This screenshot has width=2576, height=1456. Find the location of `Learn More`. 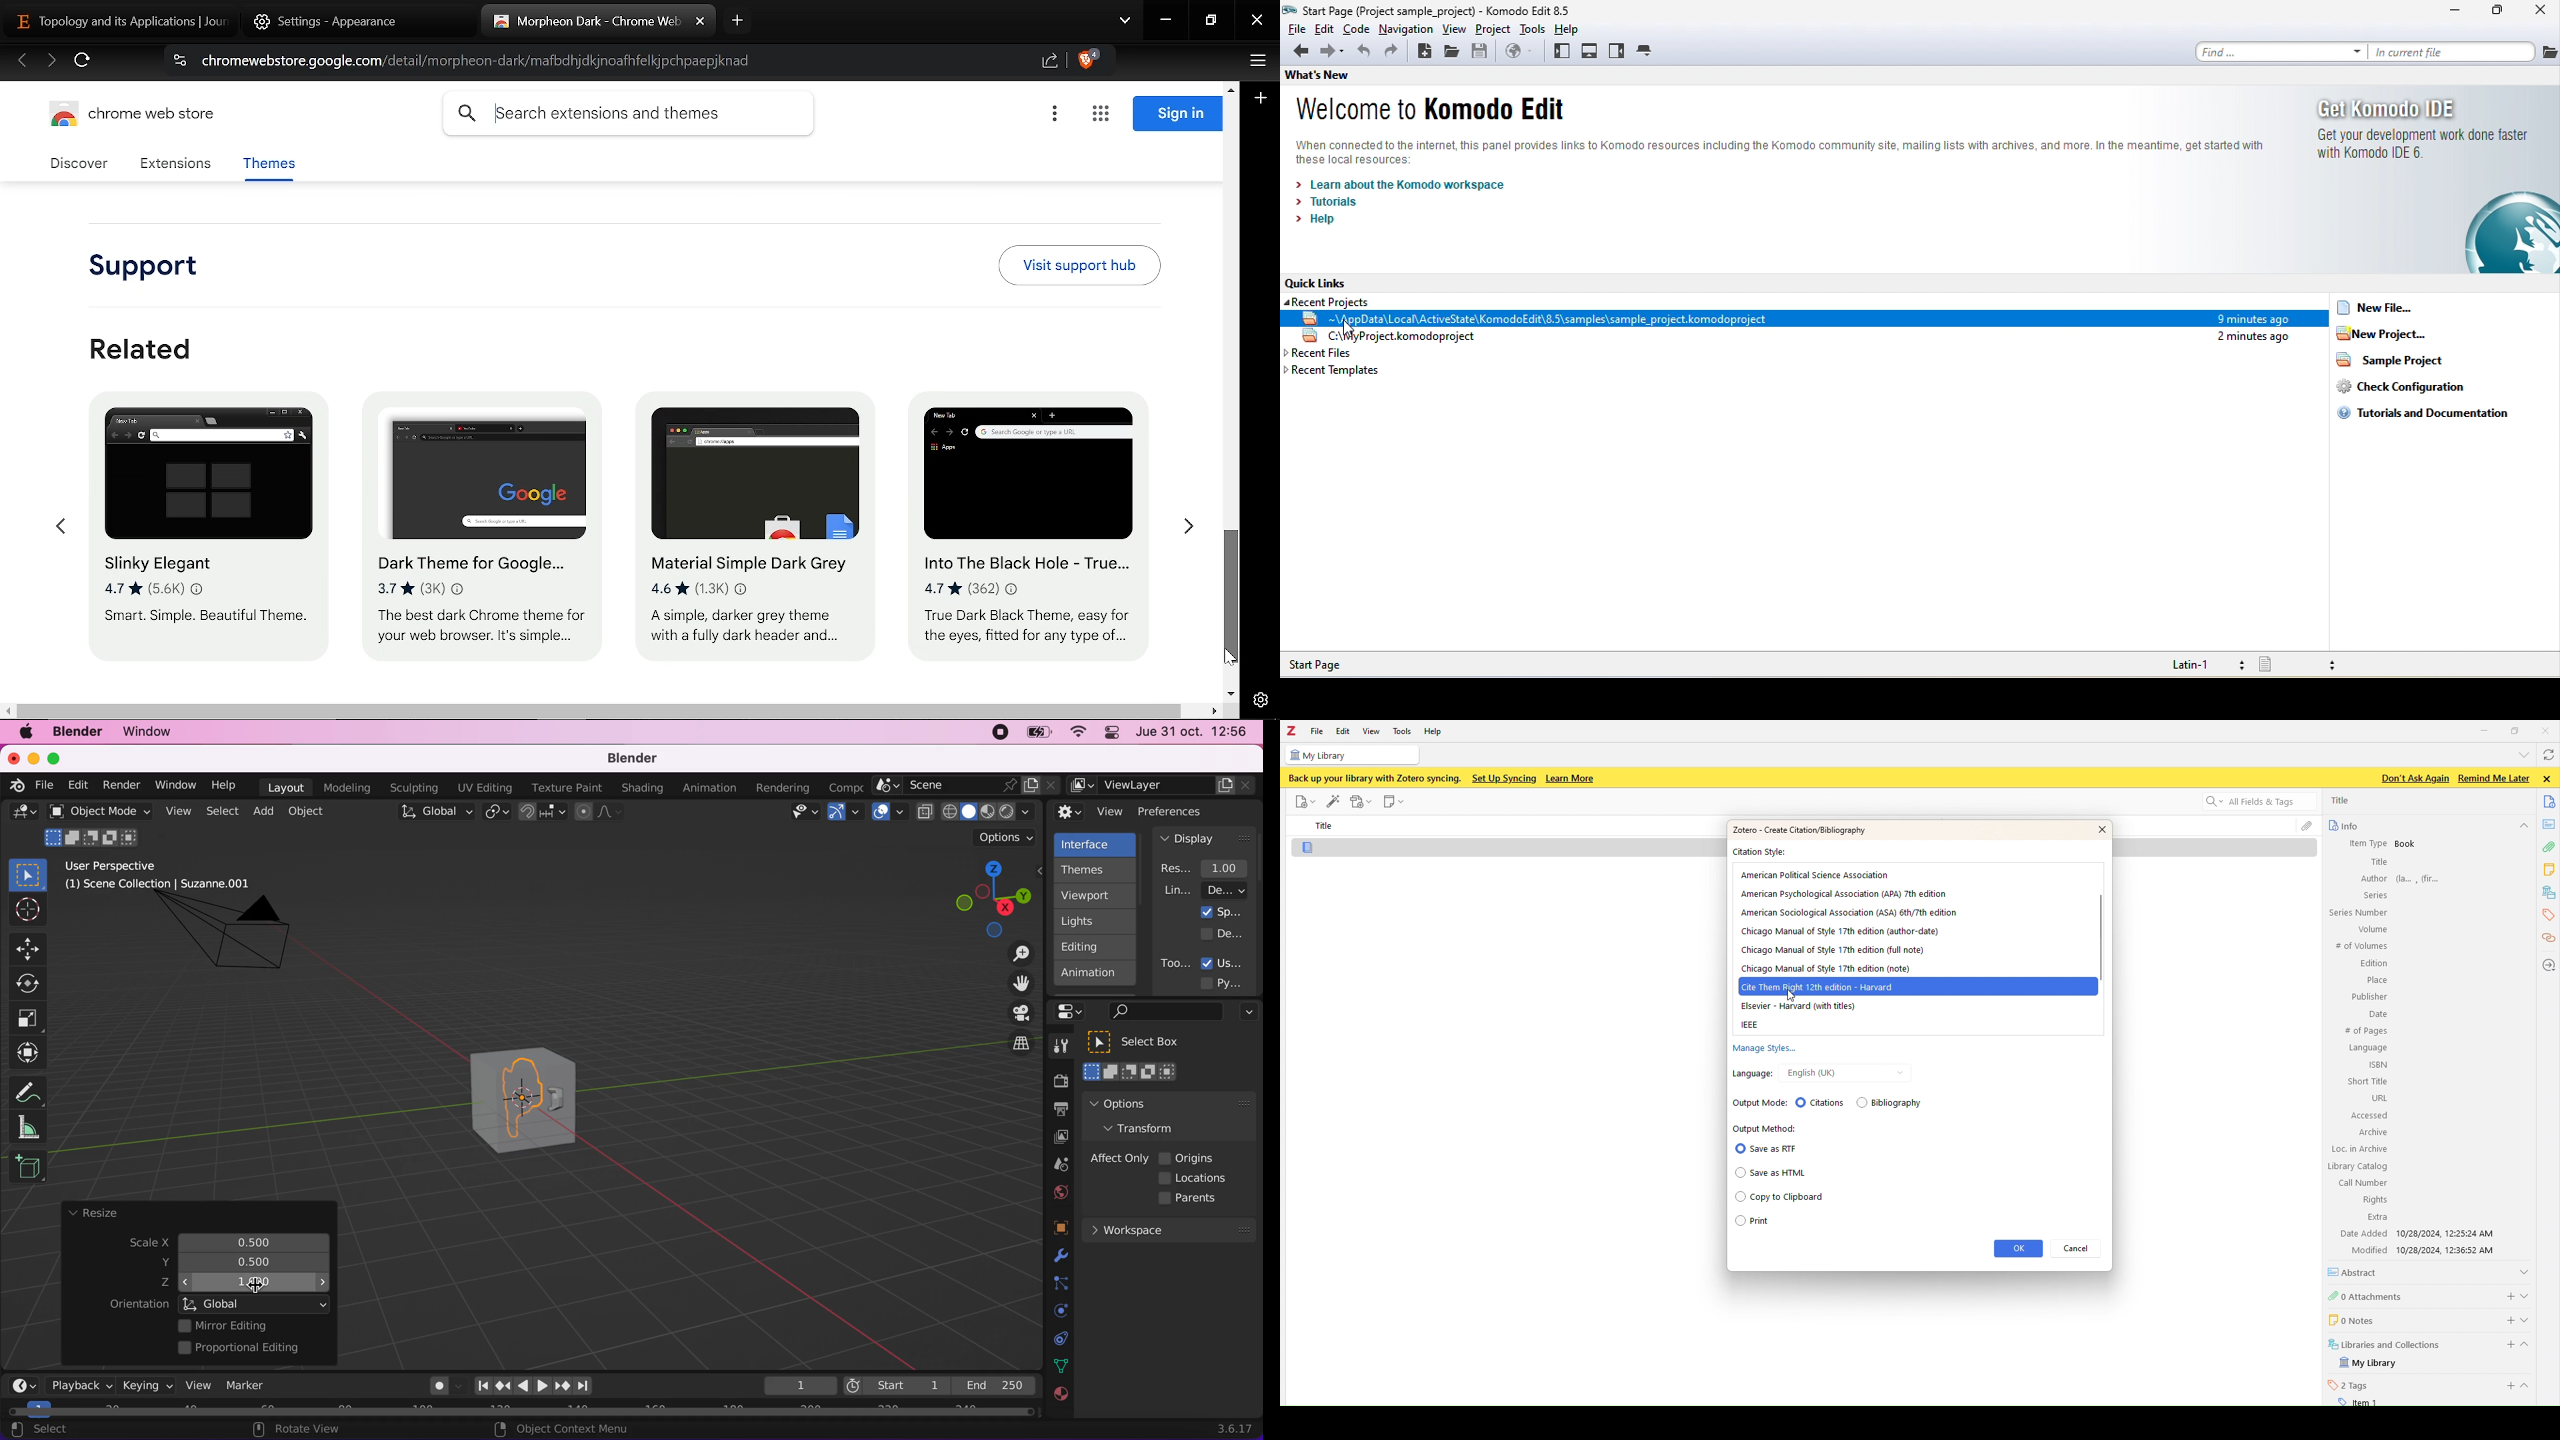

Learn More is located at coordinates (1572, 779).